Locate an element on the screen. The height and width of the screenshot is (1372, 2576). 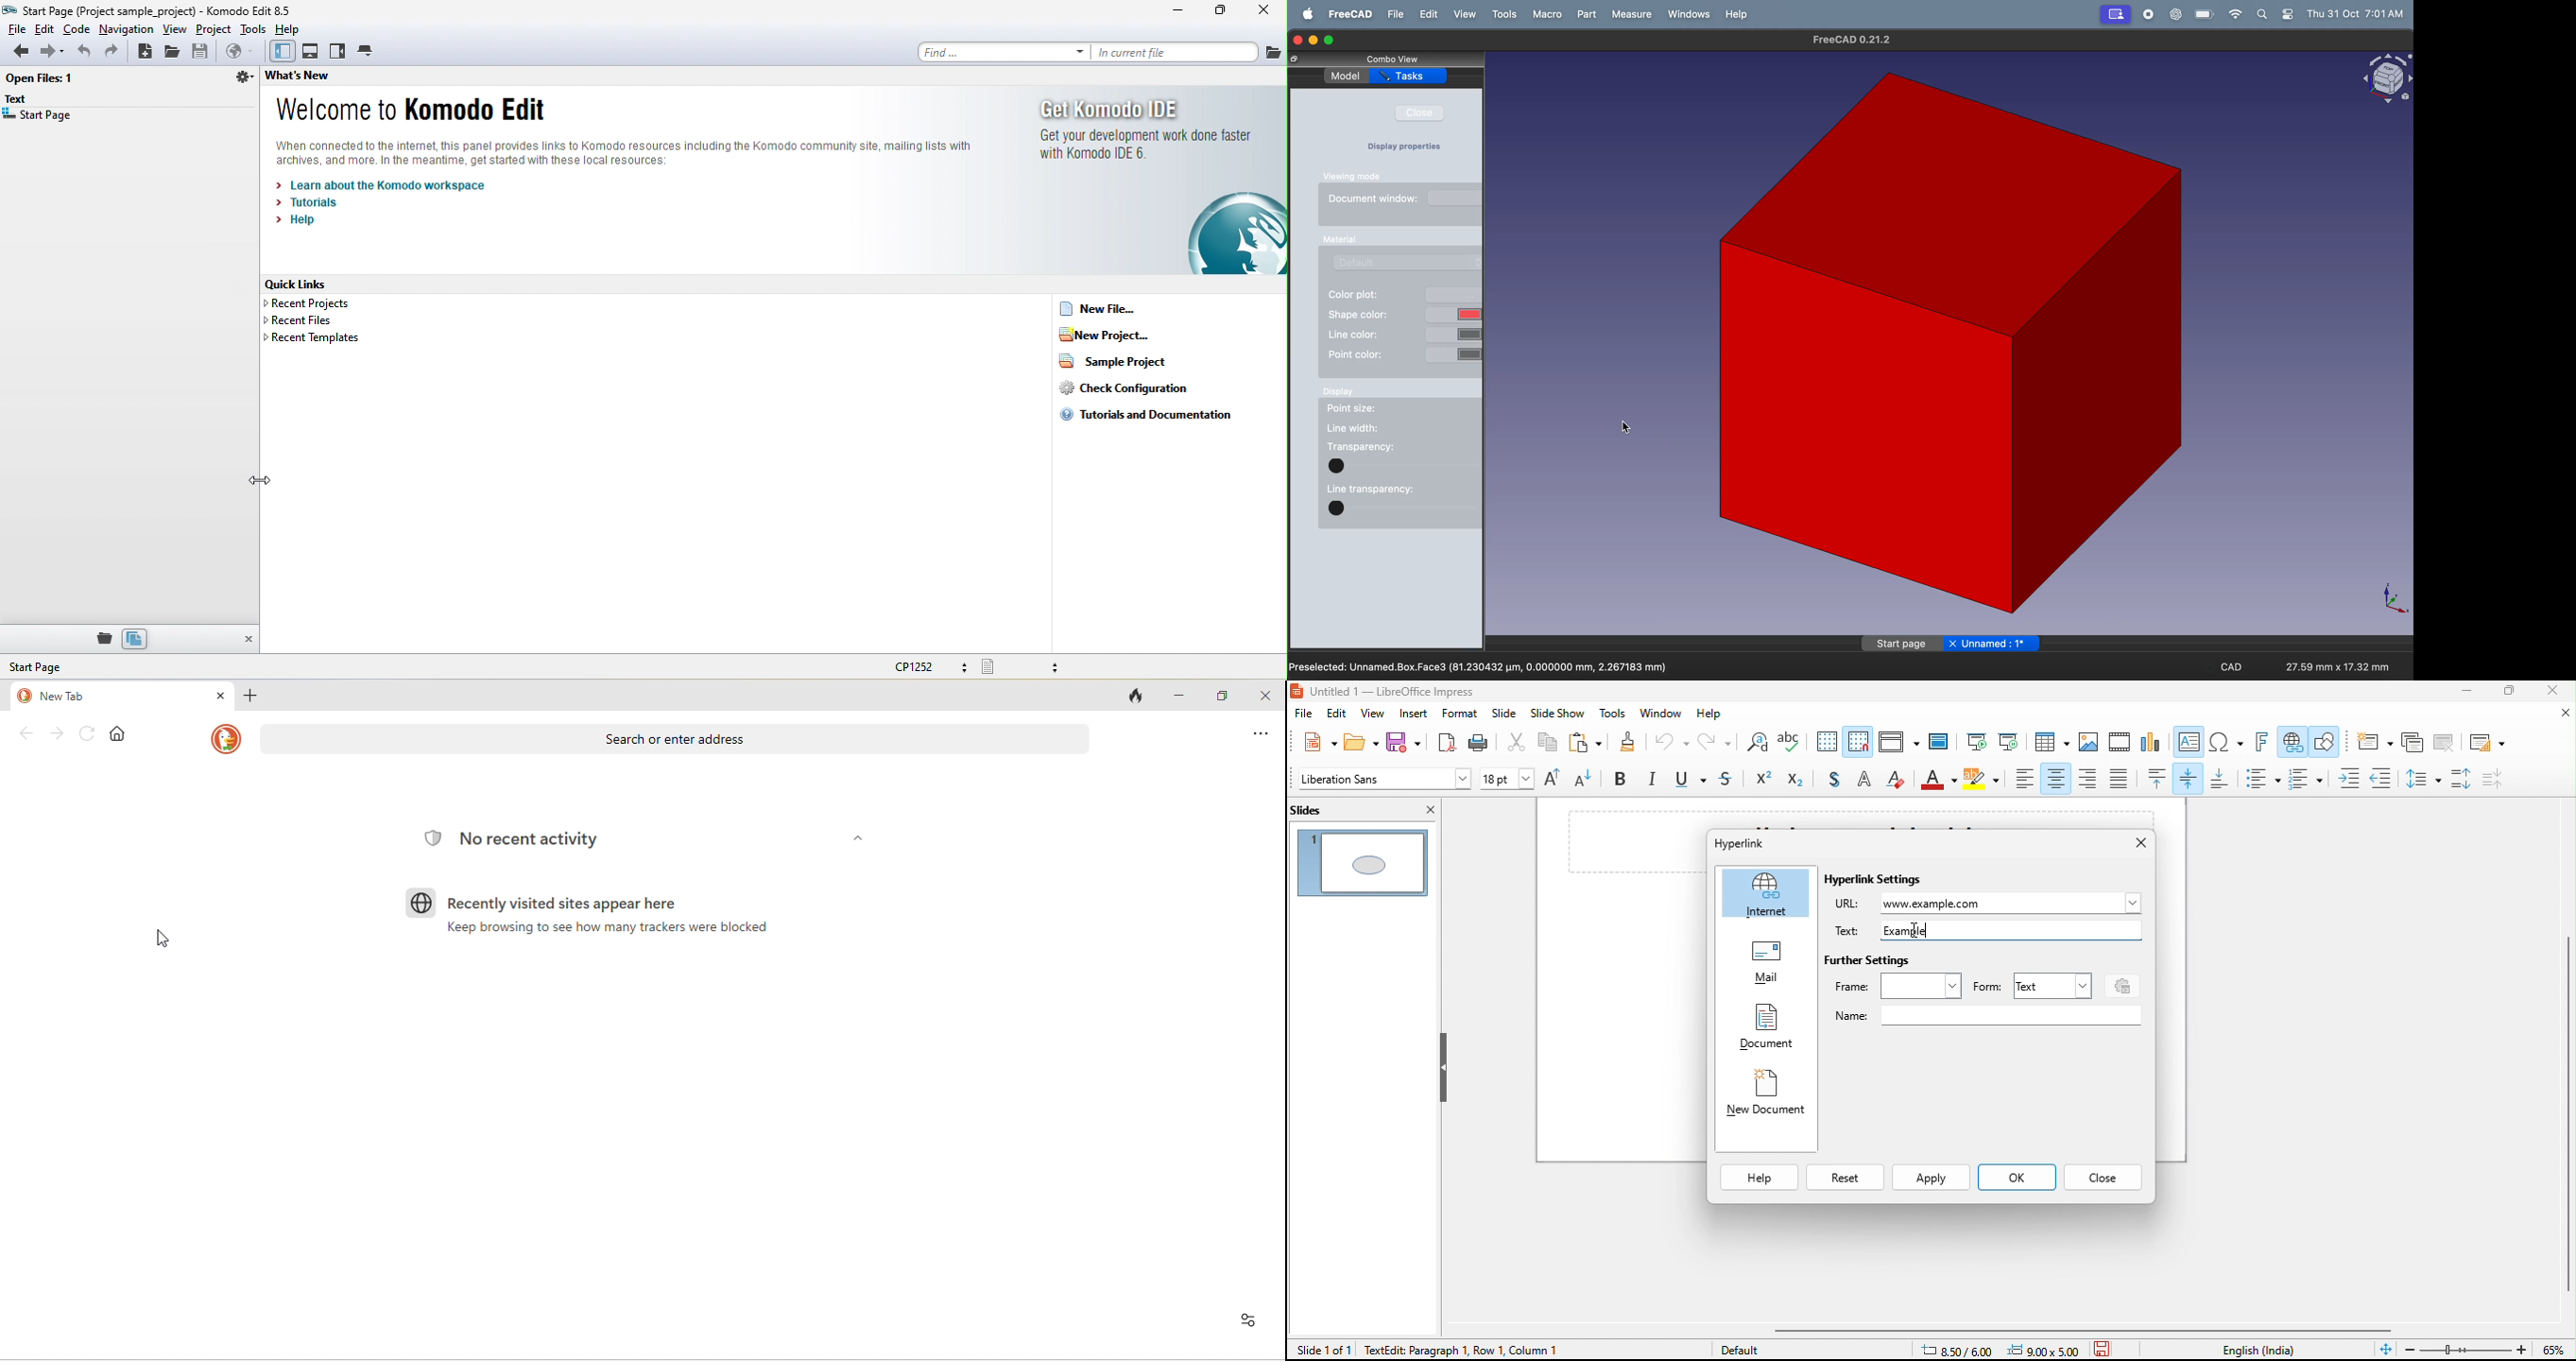
bold is located at coordinates (1624, 781).